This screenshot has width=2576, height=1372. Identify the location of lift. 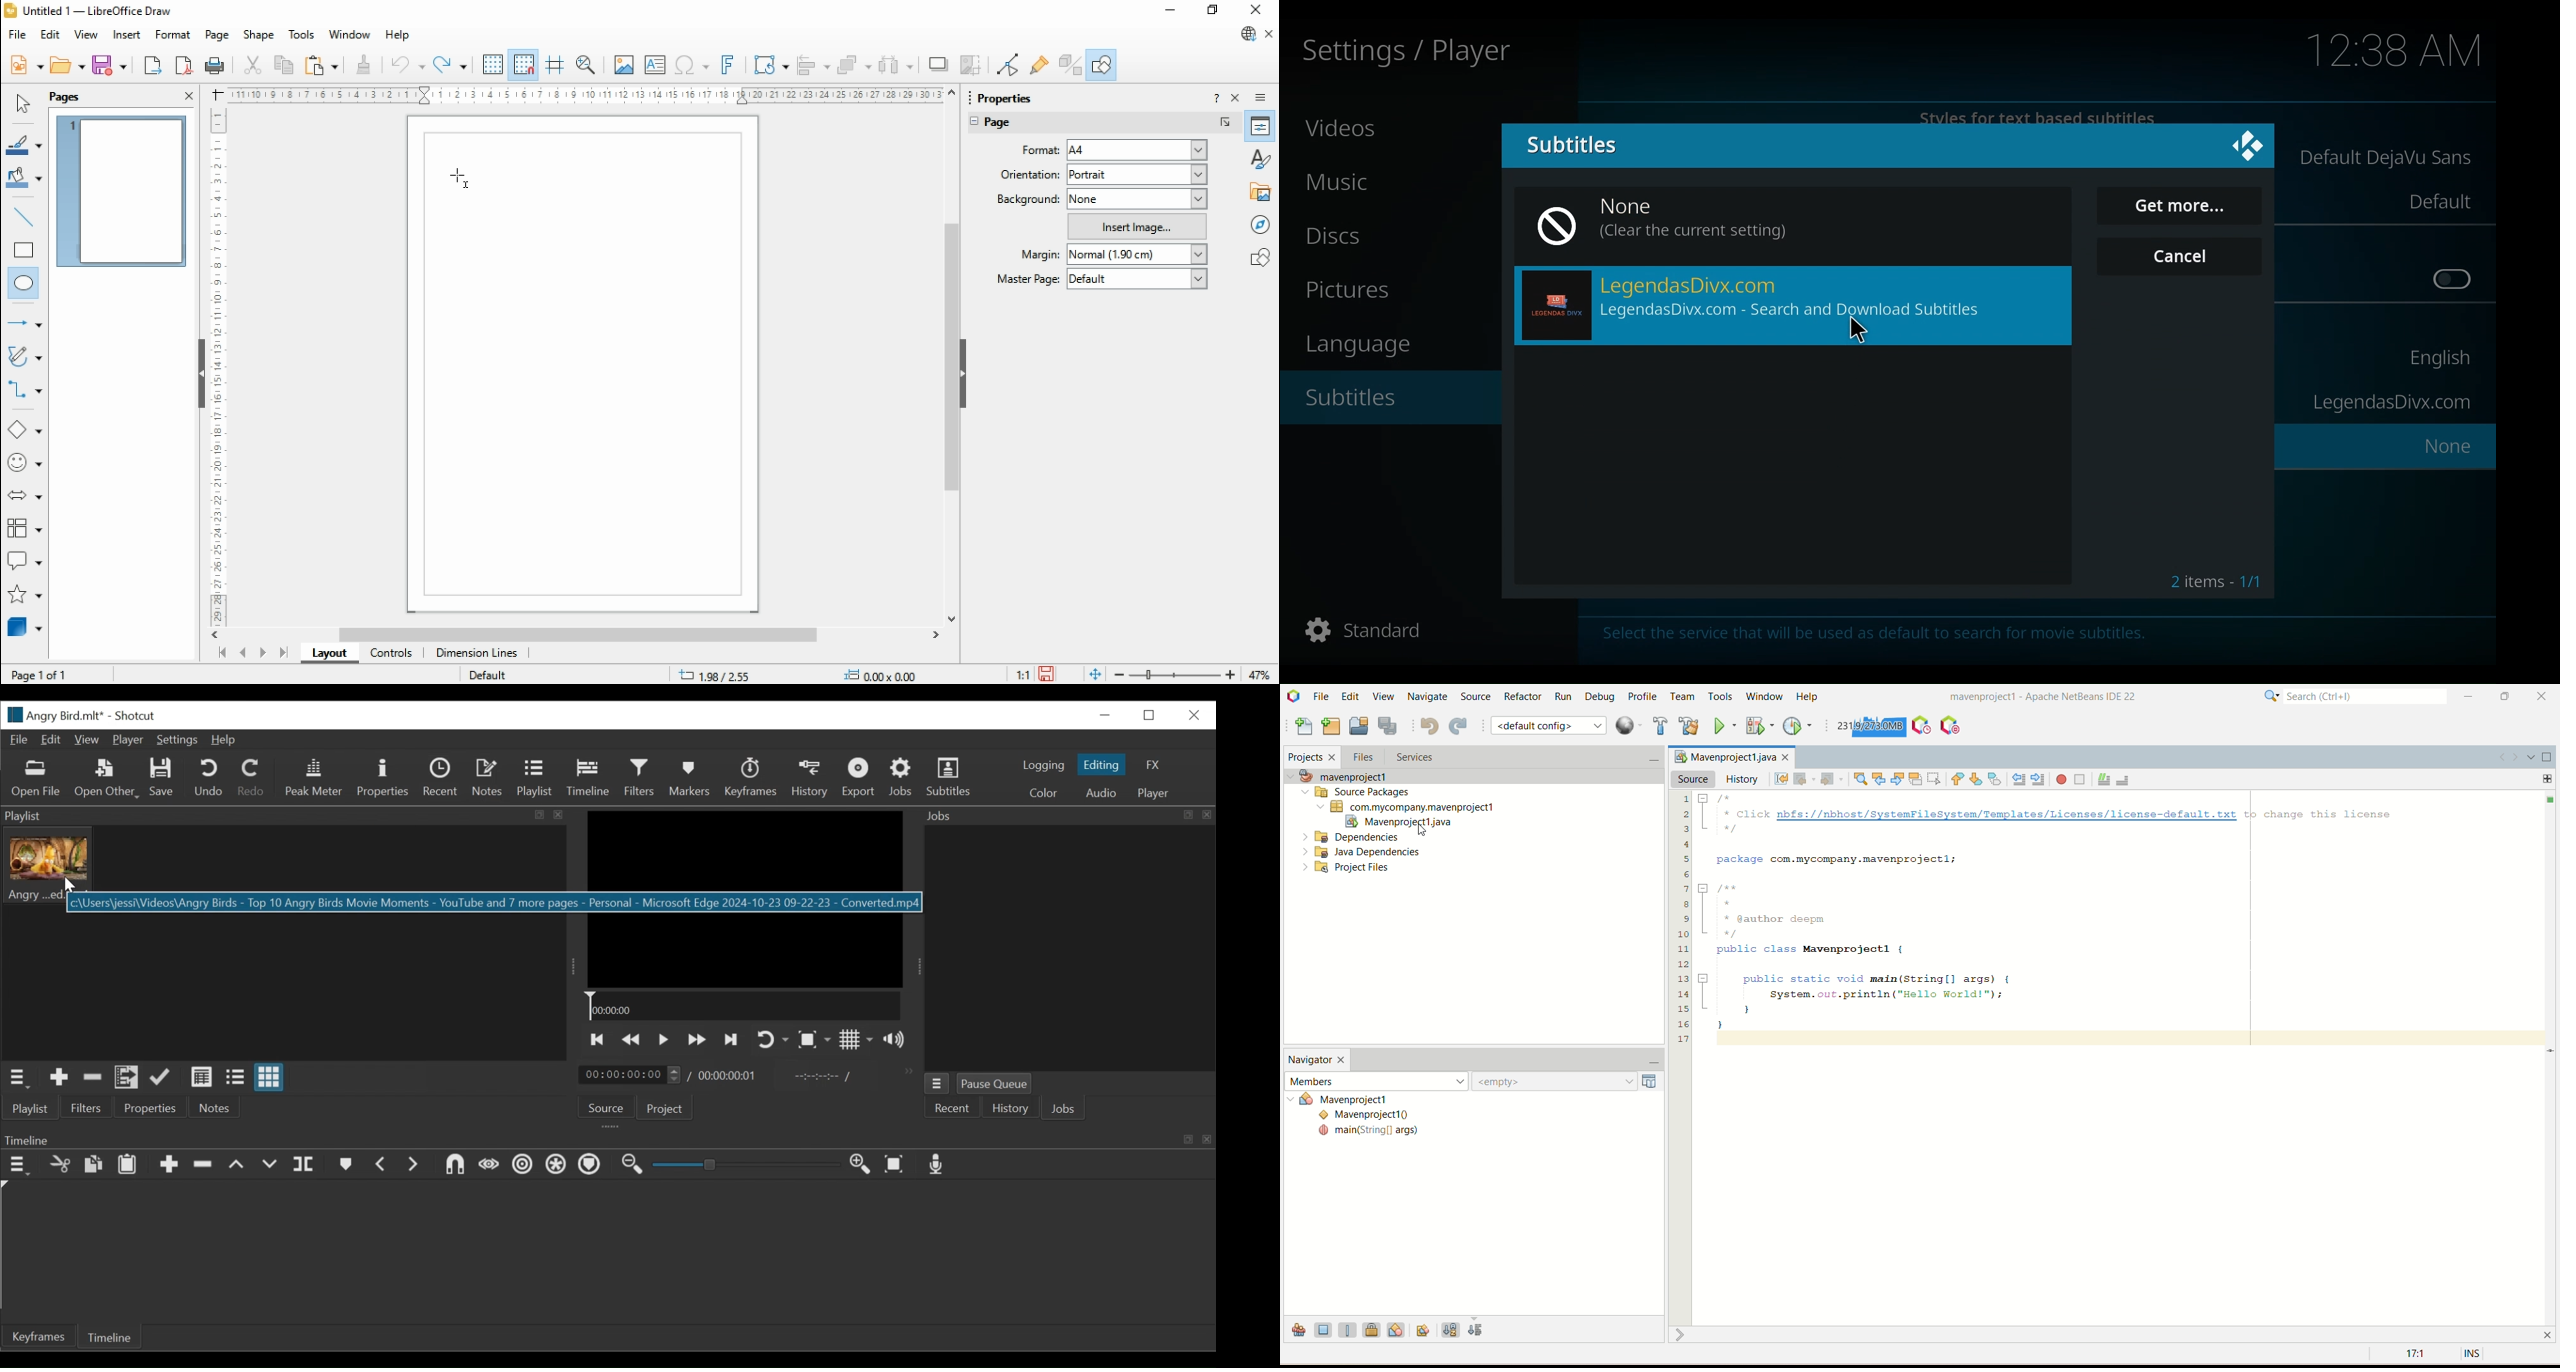
(238, 1164).